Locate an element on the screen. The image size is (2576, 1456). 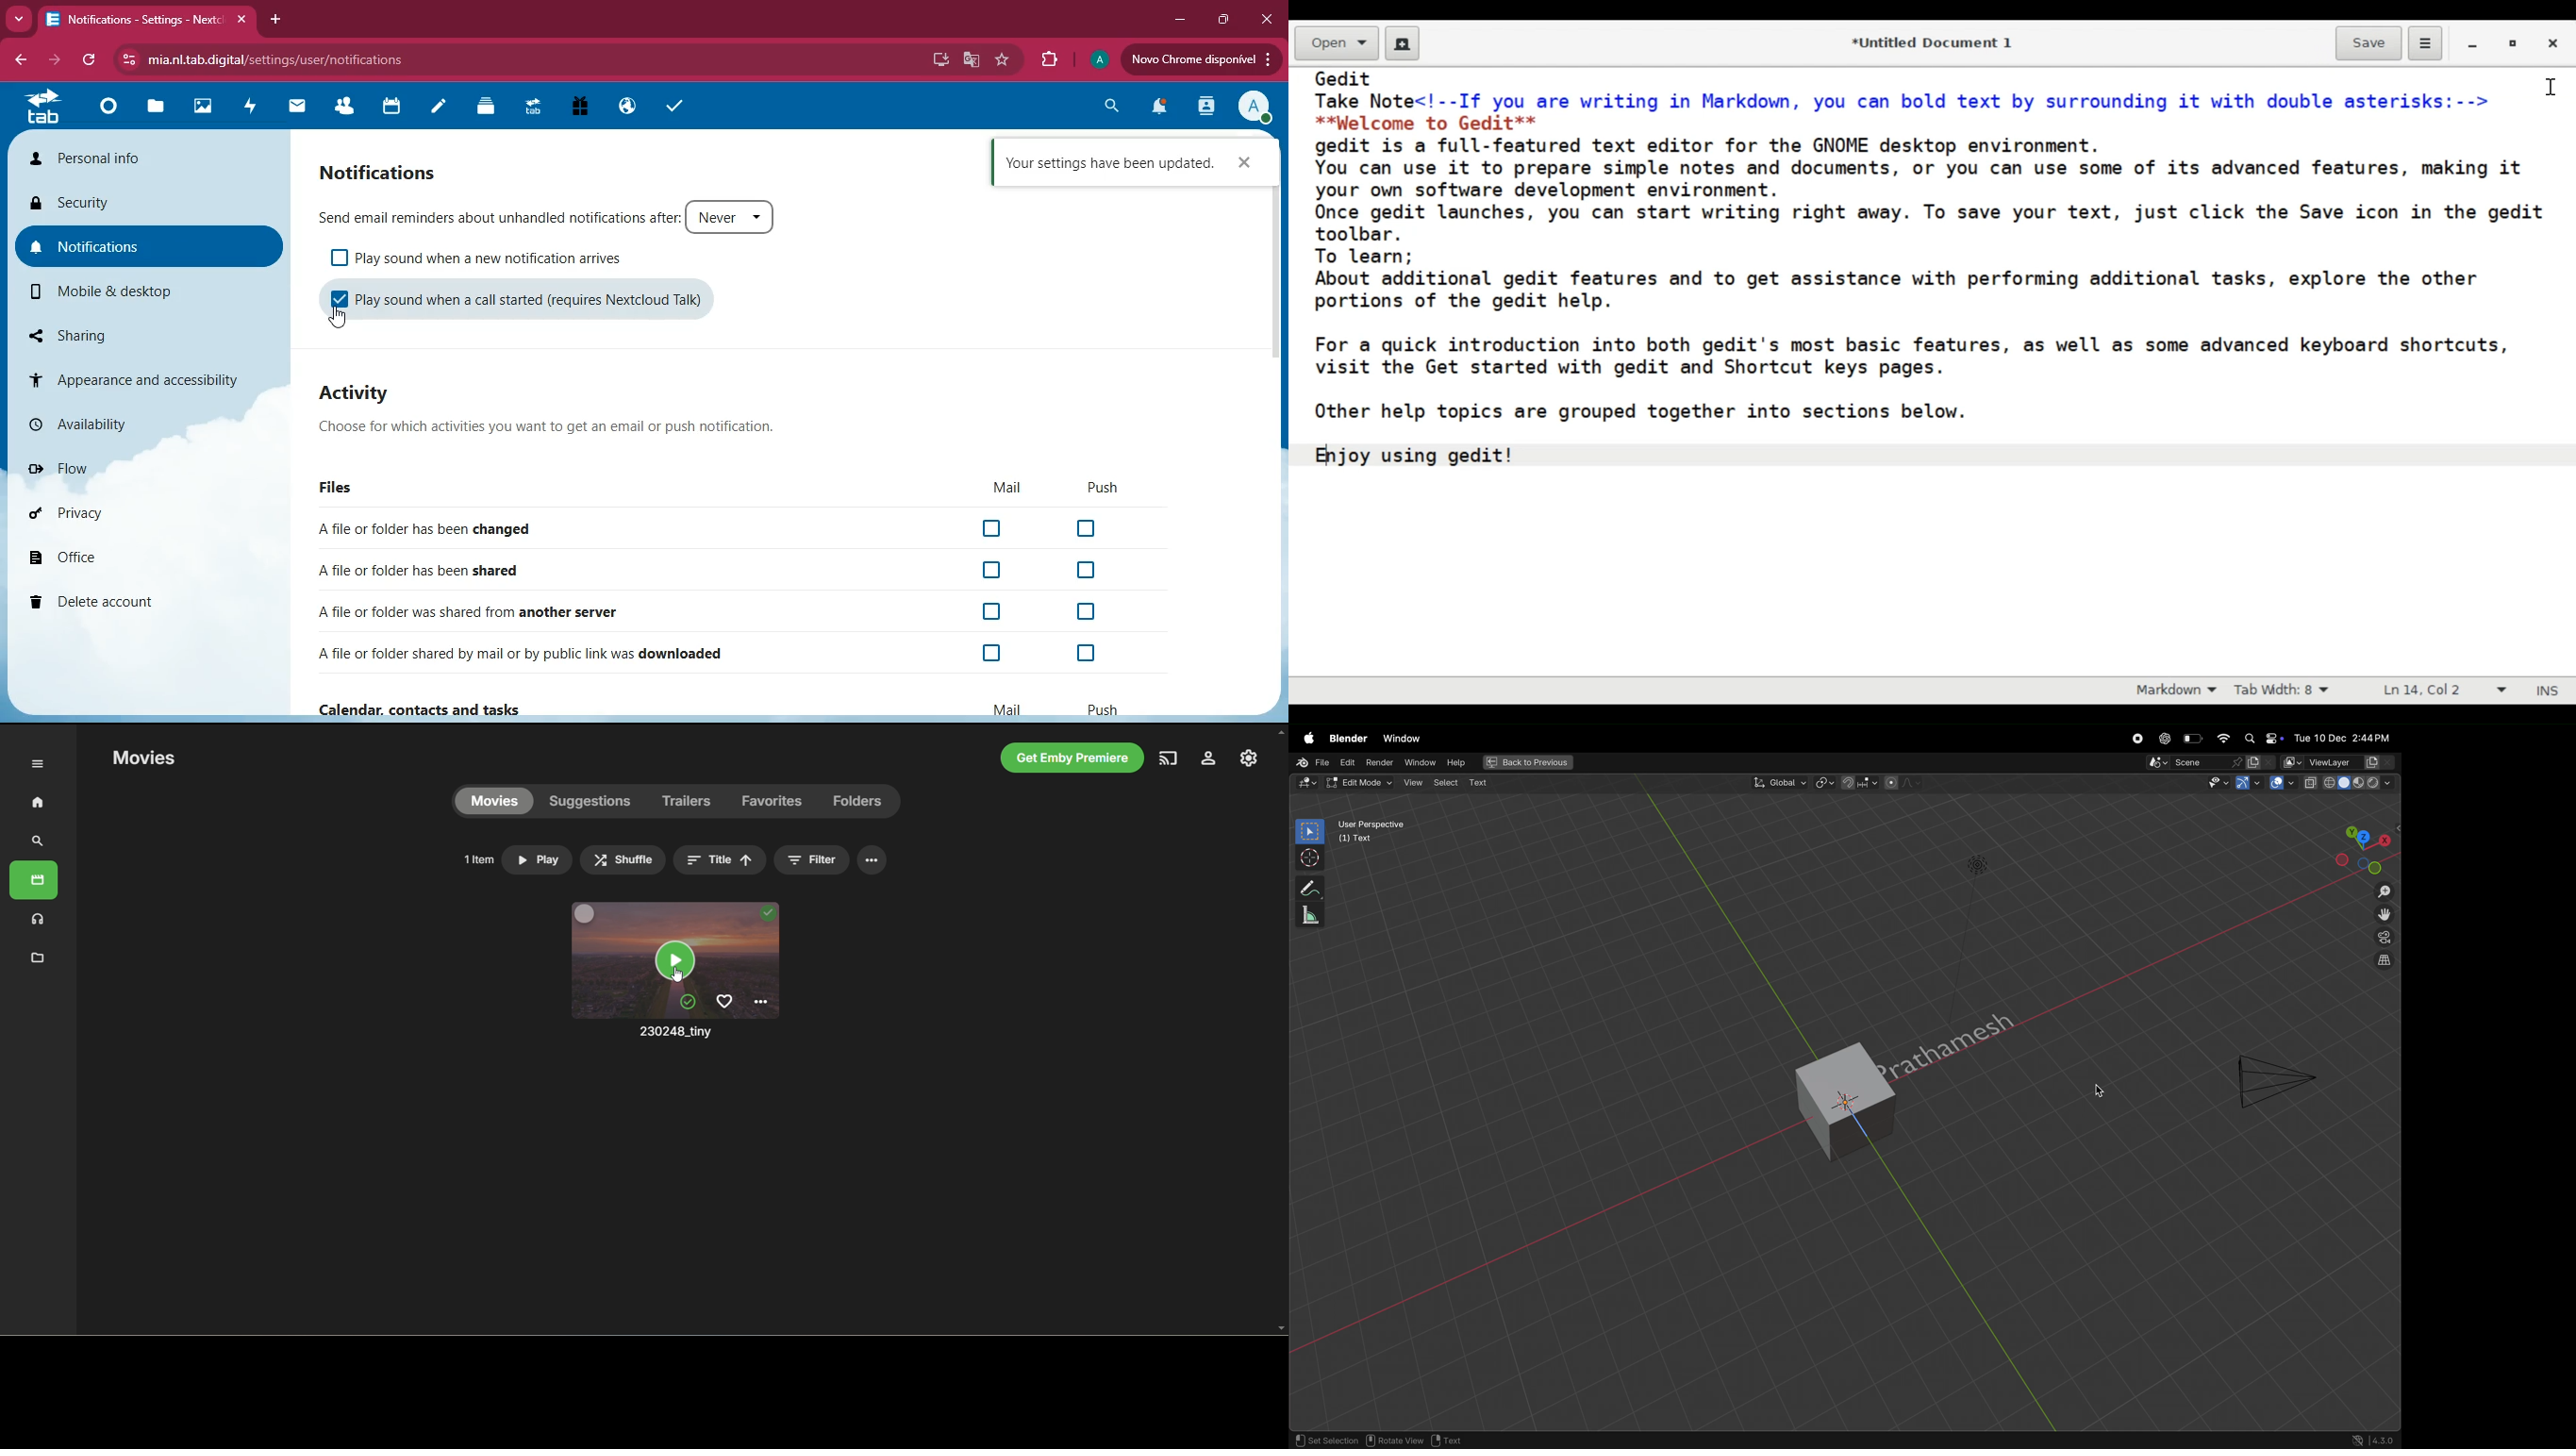
push is located at coordinates (1104, 708).